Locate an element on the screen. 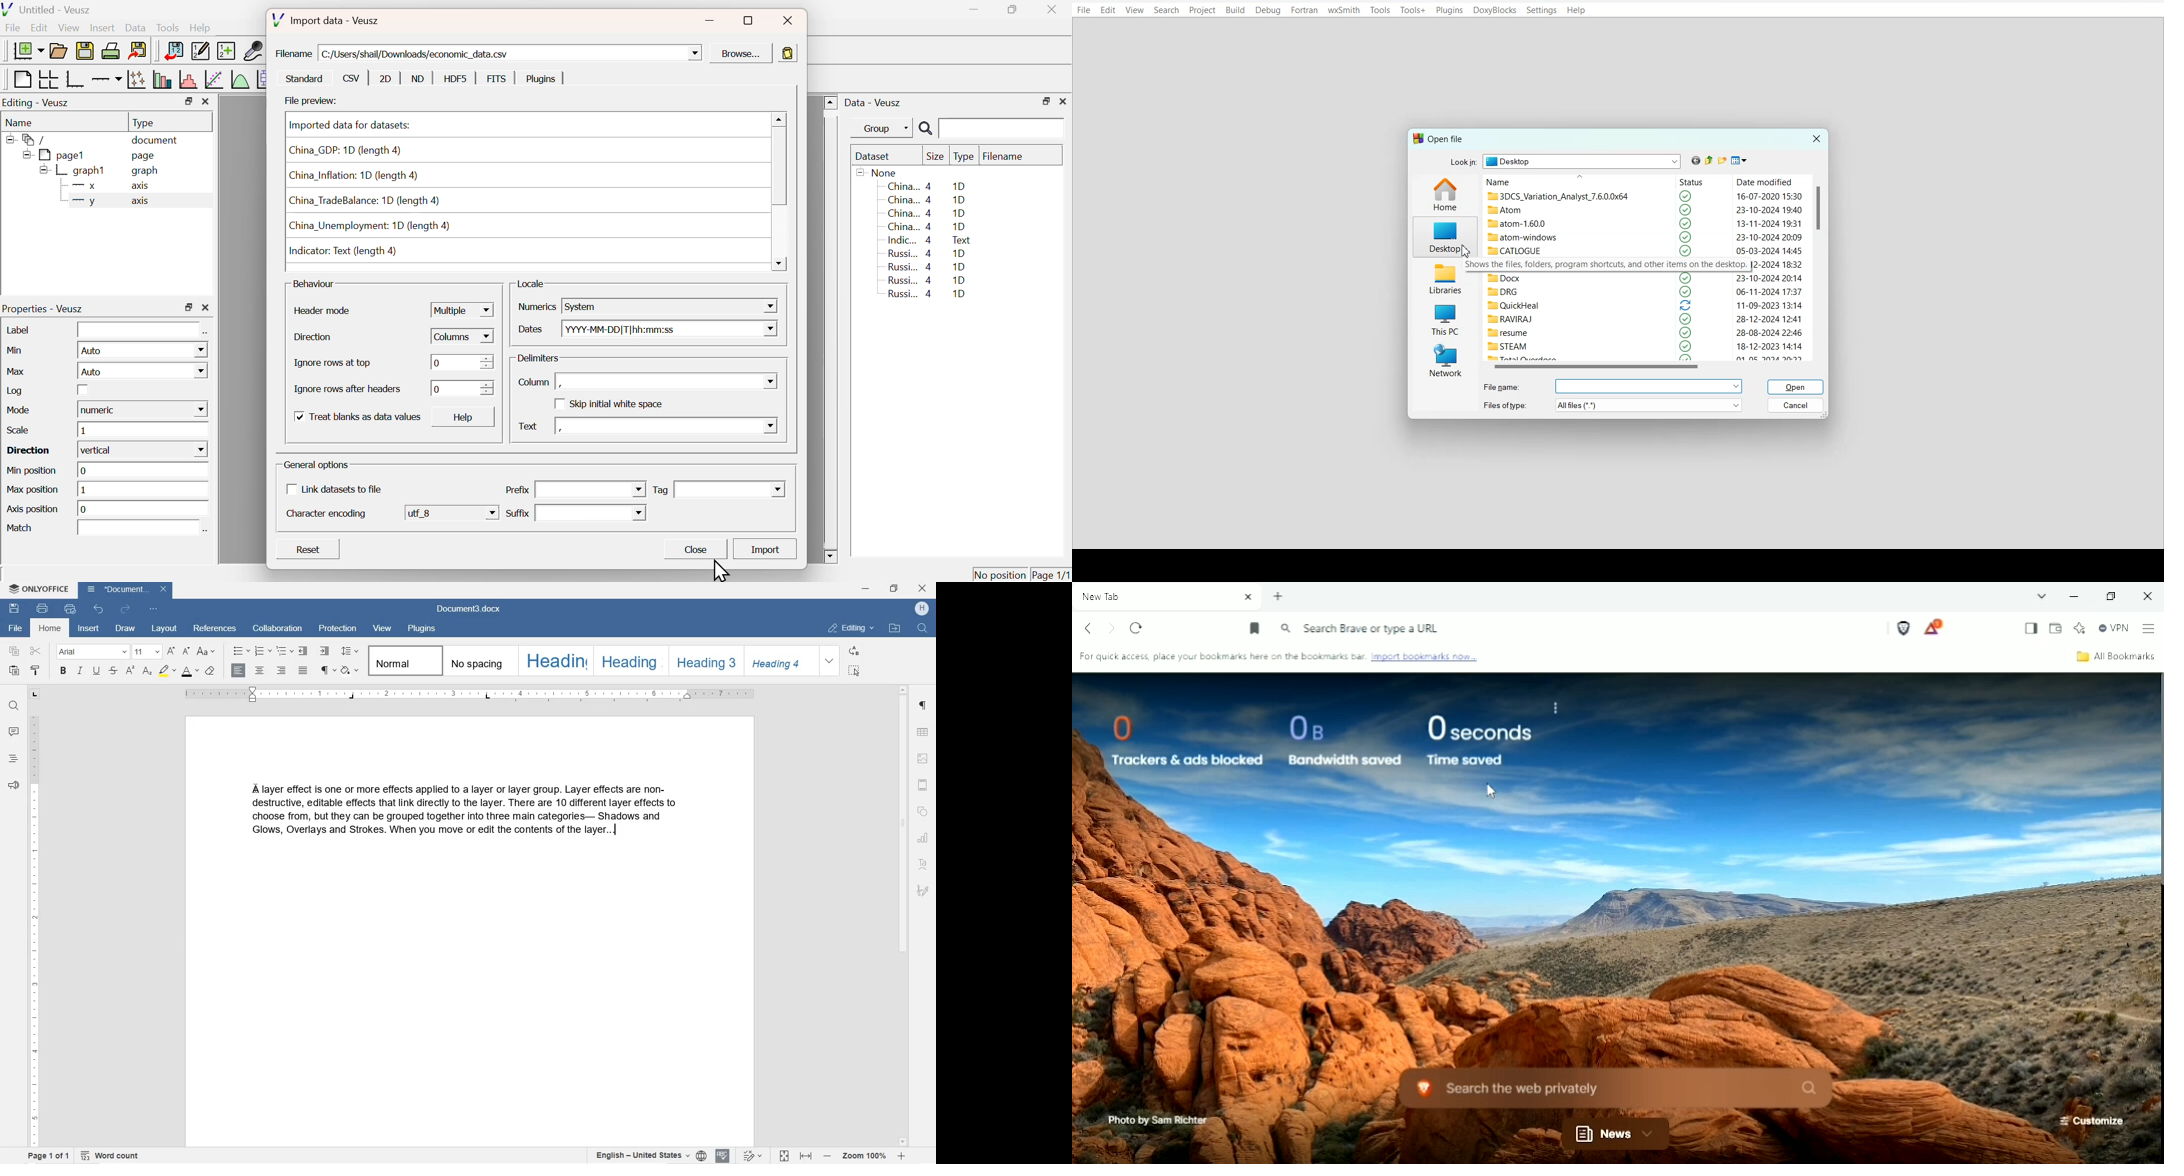  TEXT ART is located at coordinates (924, 862).